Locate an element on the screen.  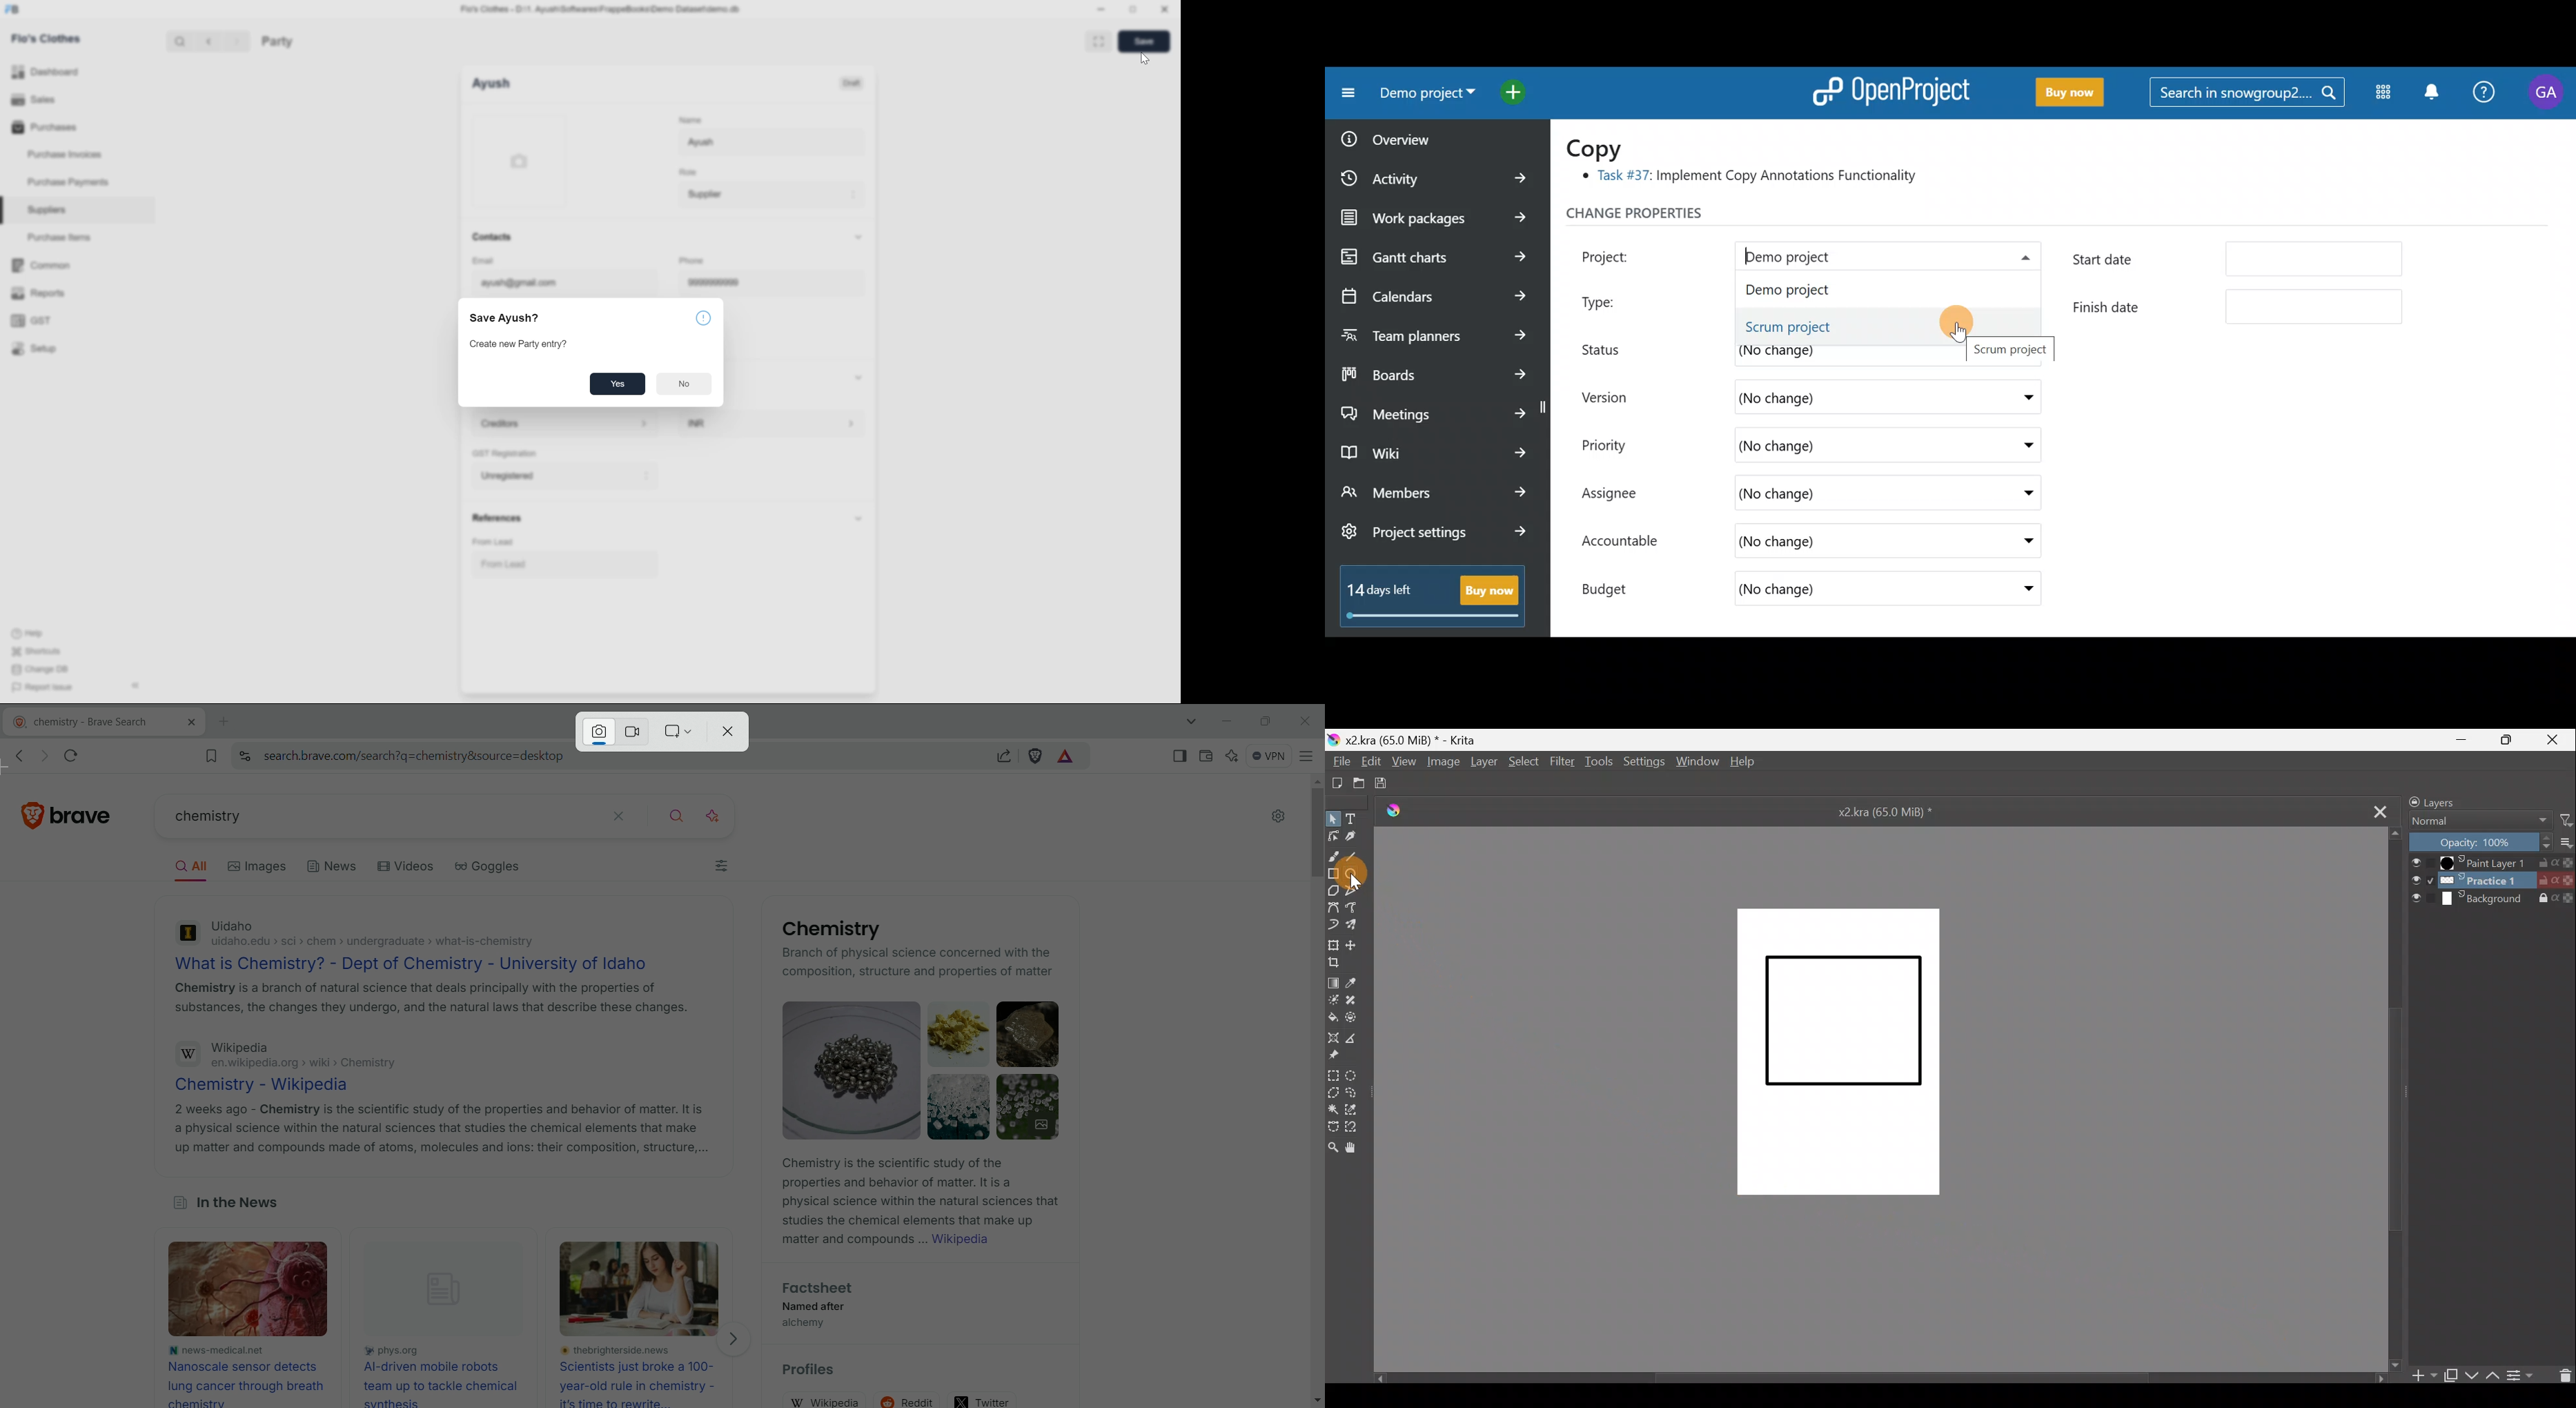
Party is located at coordinates (278, 42).